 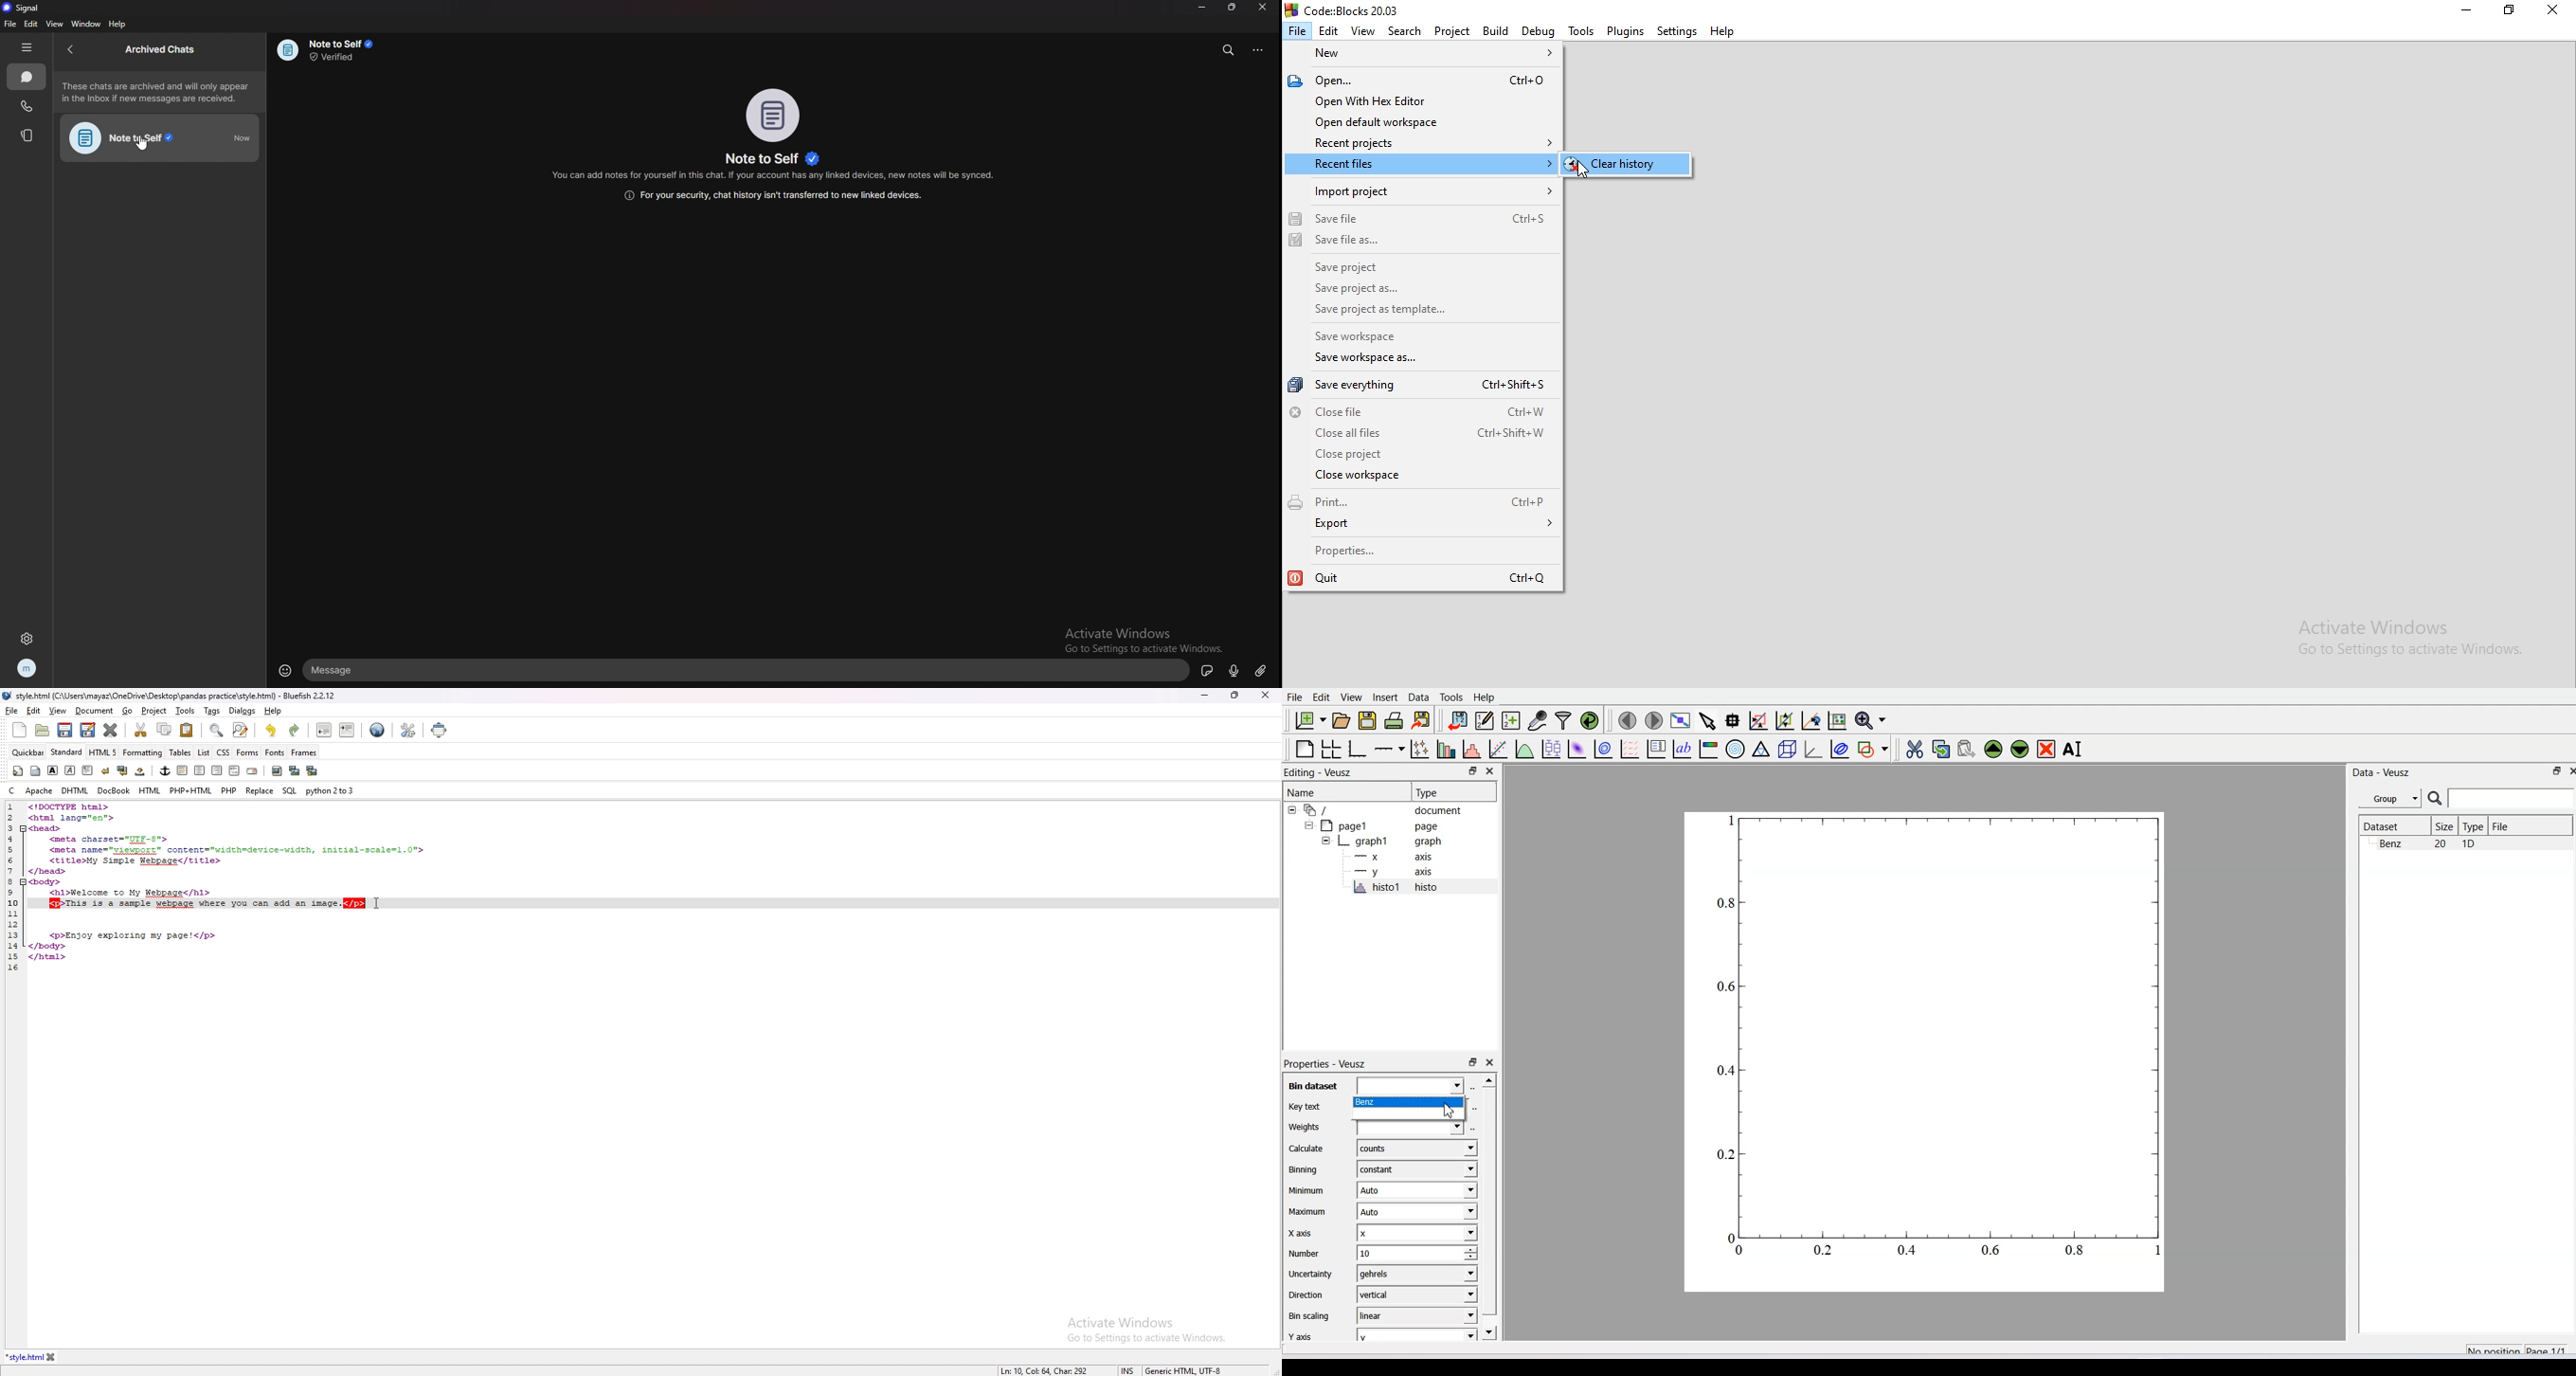 What do you see at coordinates (285, 669) in the screenshot?
I see `emojis` at bounding box center [285, 669].